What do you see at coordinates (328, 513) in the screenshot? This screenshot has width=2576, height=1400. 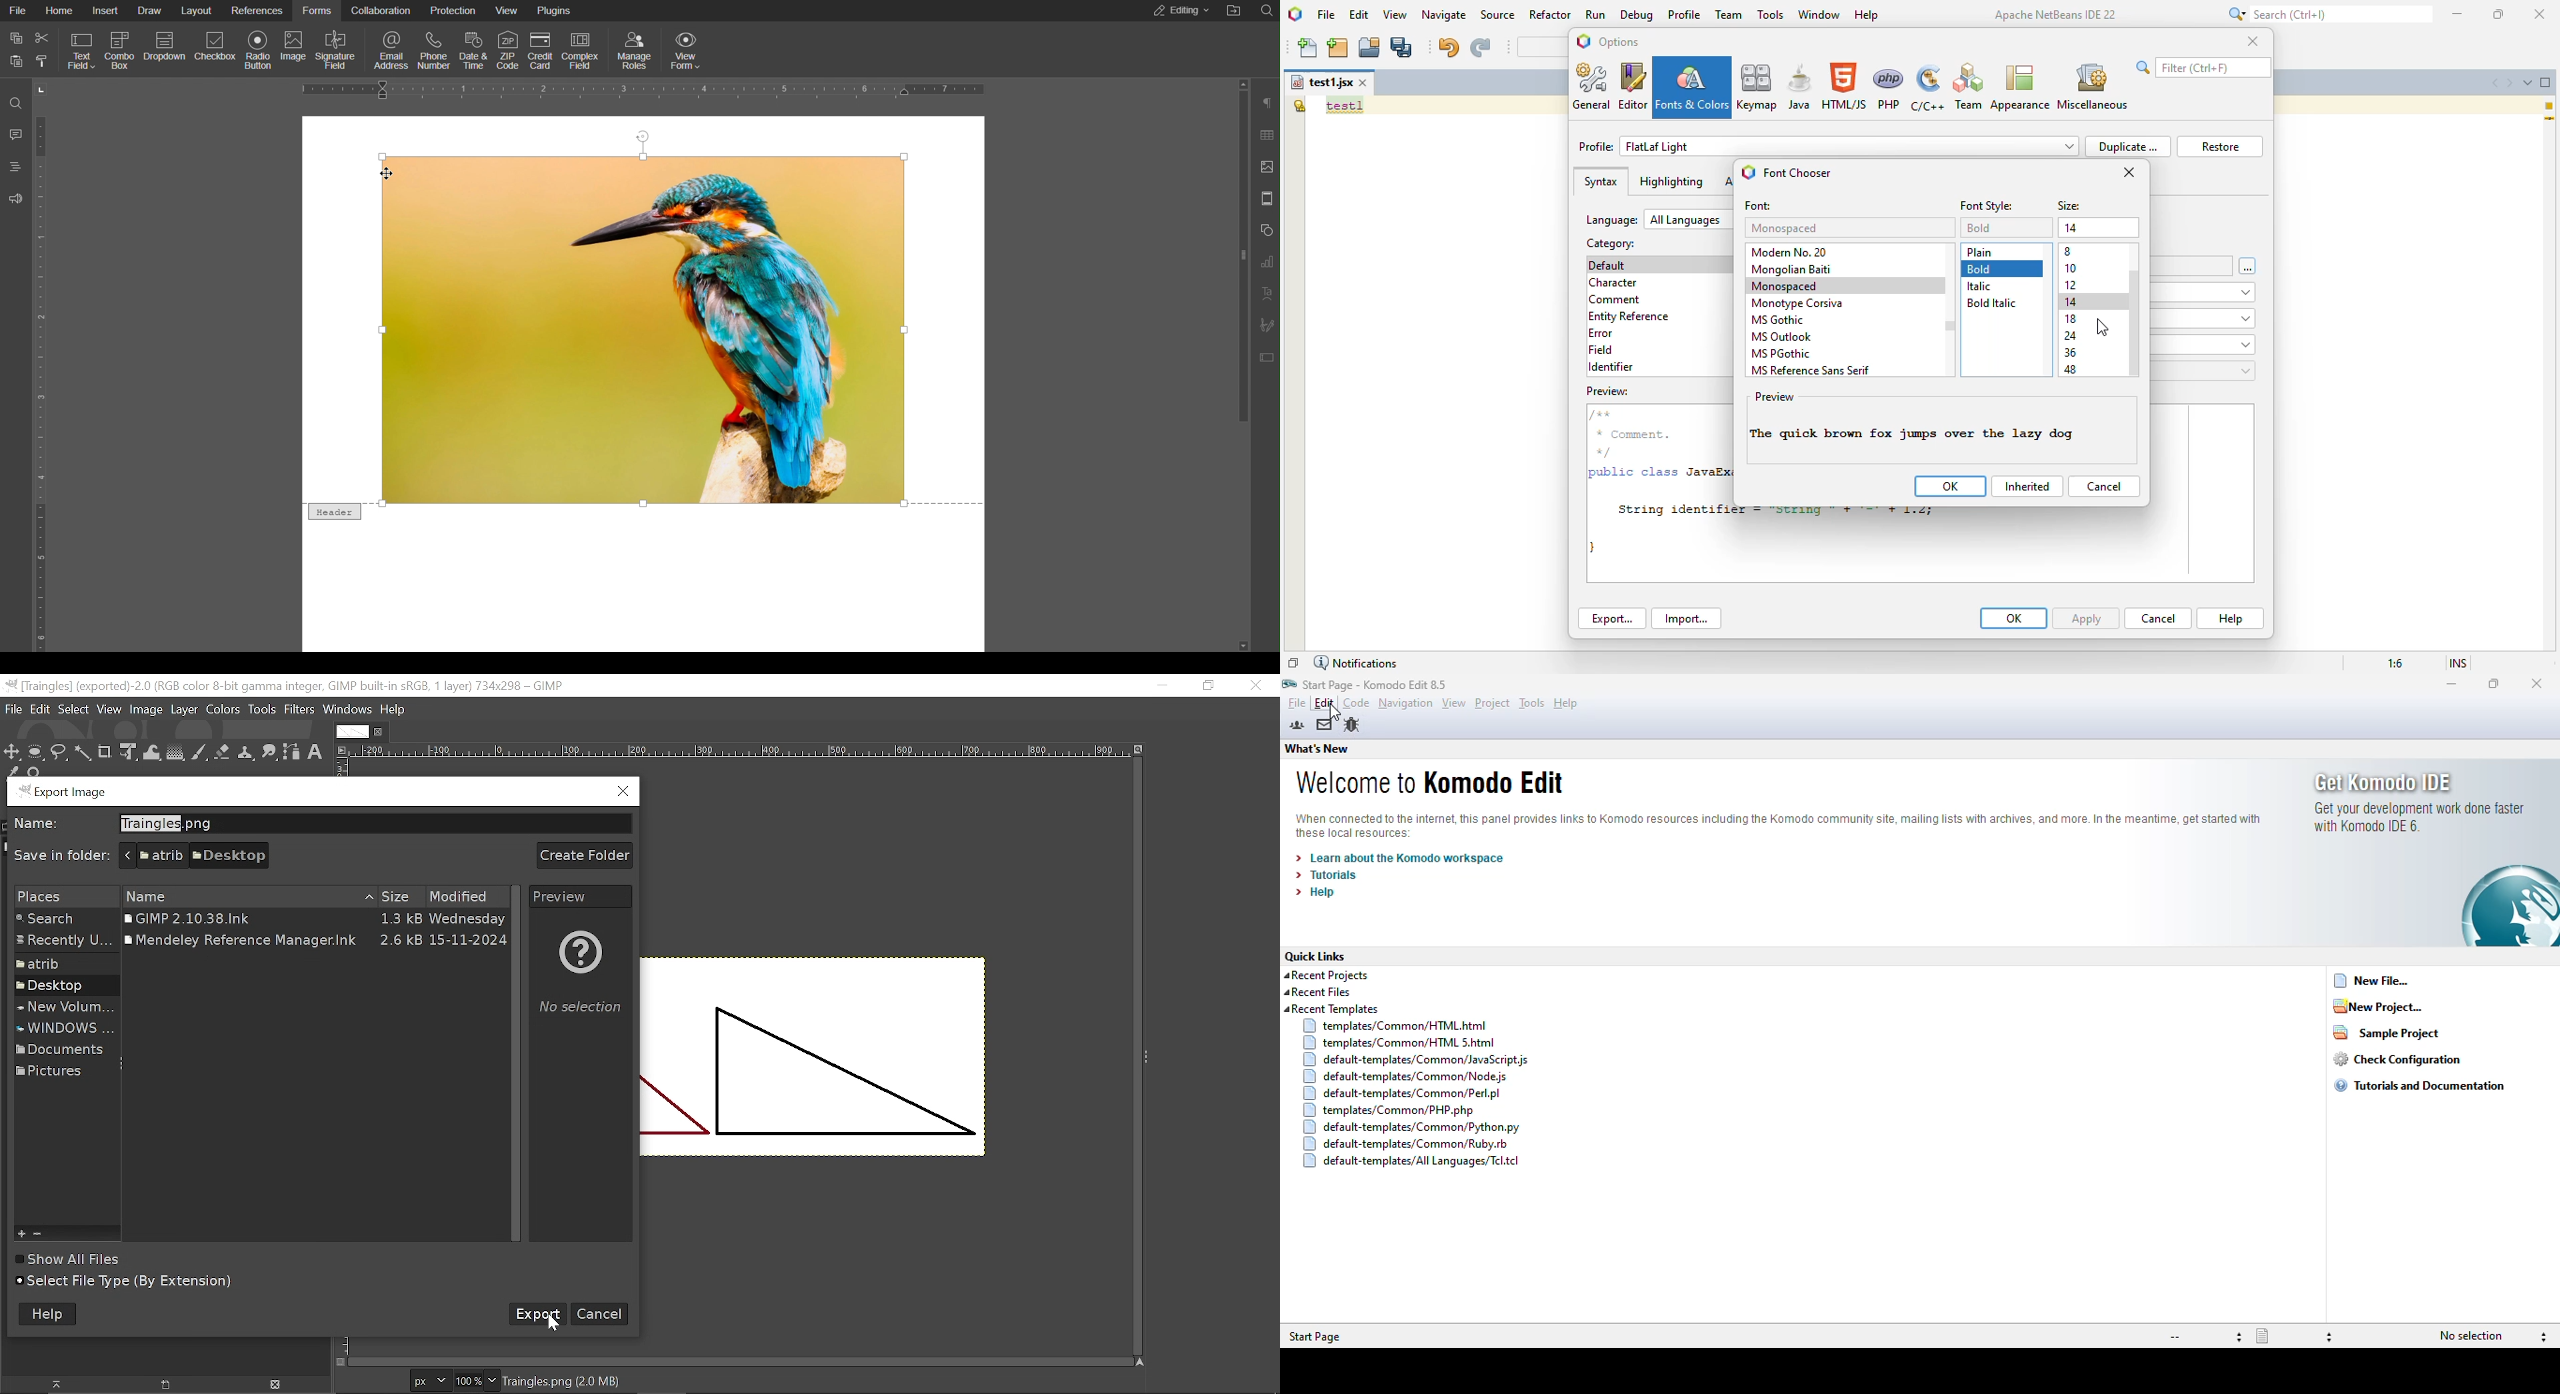 I see `Tooltip` at bounding box center [328, 513].